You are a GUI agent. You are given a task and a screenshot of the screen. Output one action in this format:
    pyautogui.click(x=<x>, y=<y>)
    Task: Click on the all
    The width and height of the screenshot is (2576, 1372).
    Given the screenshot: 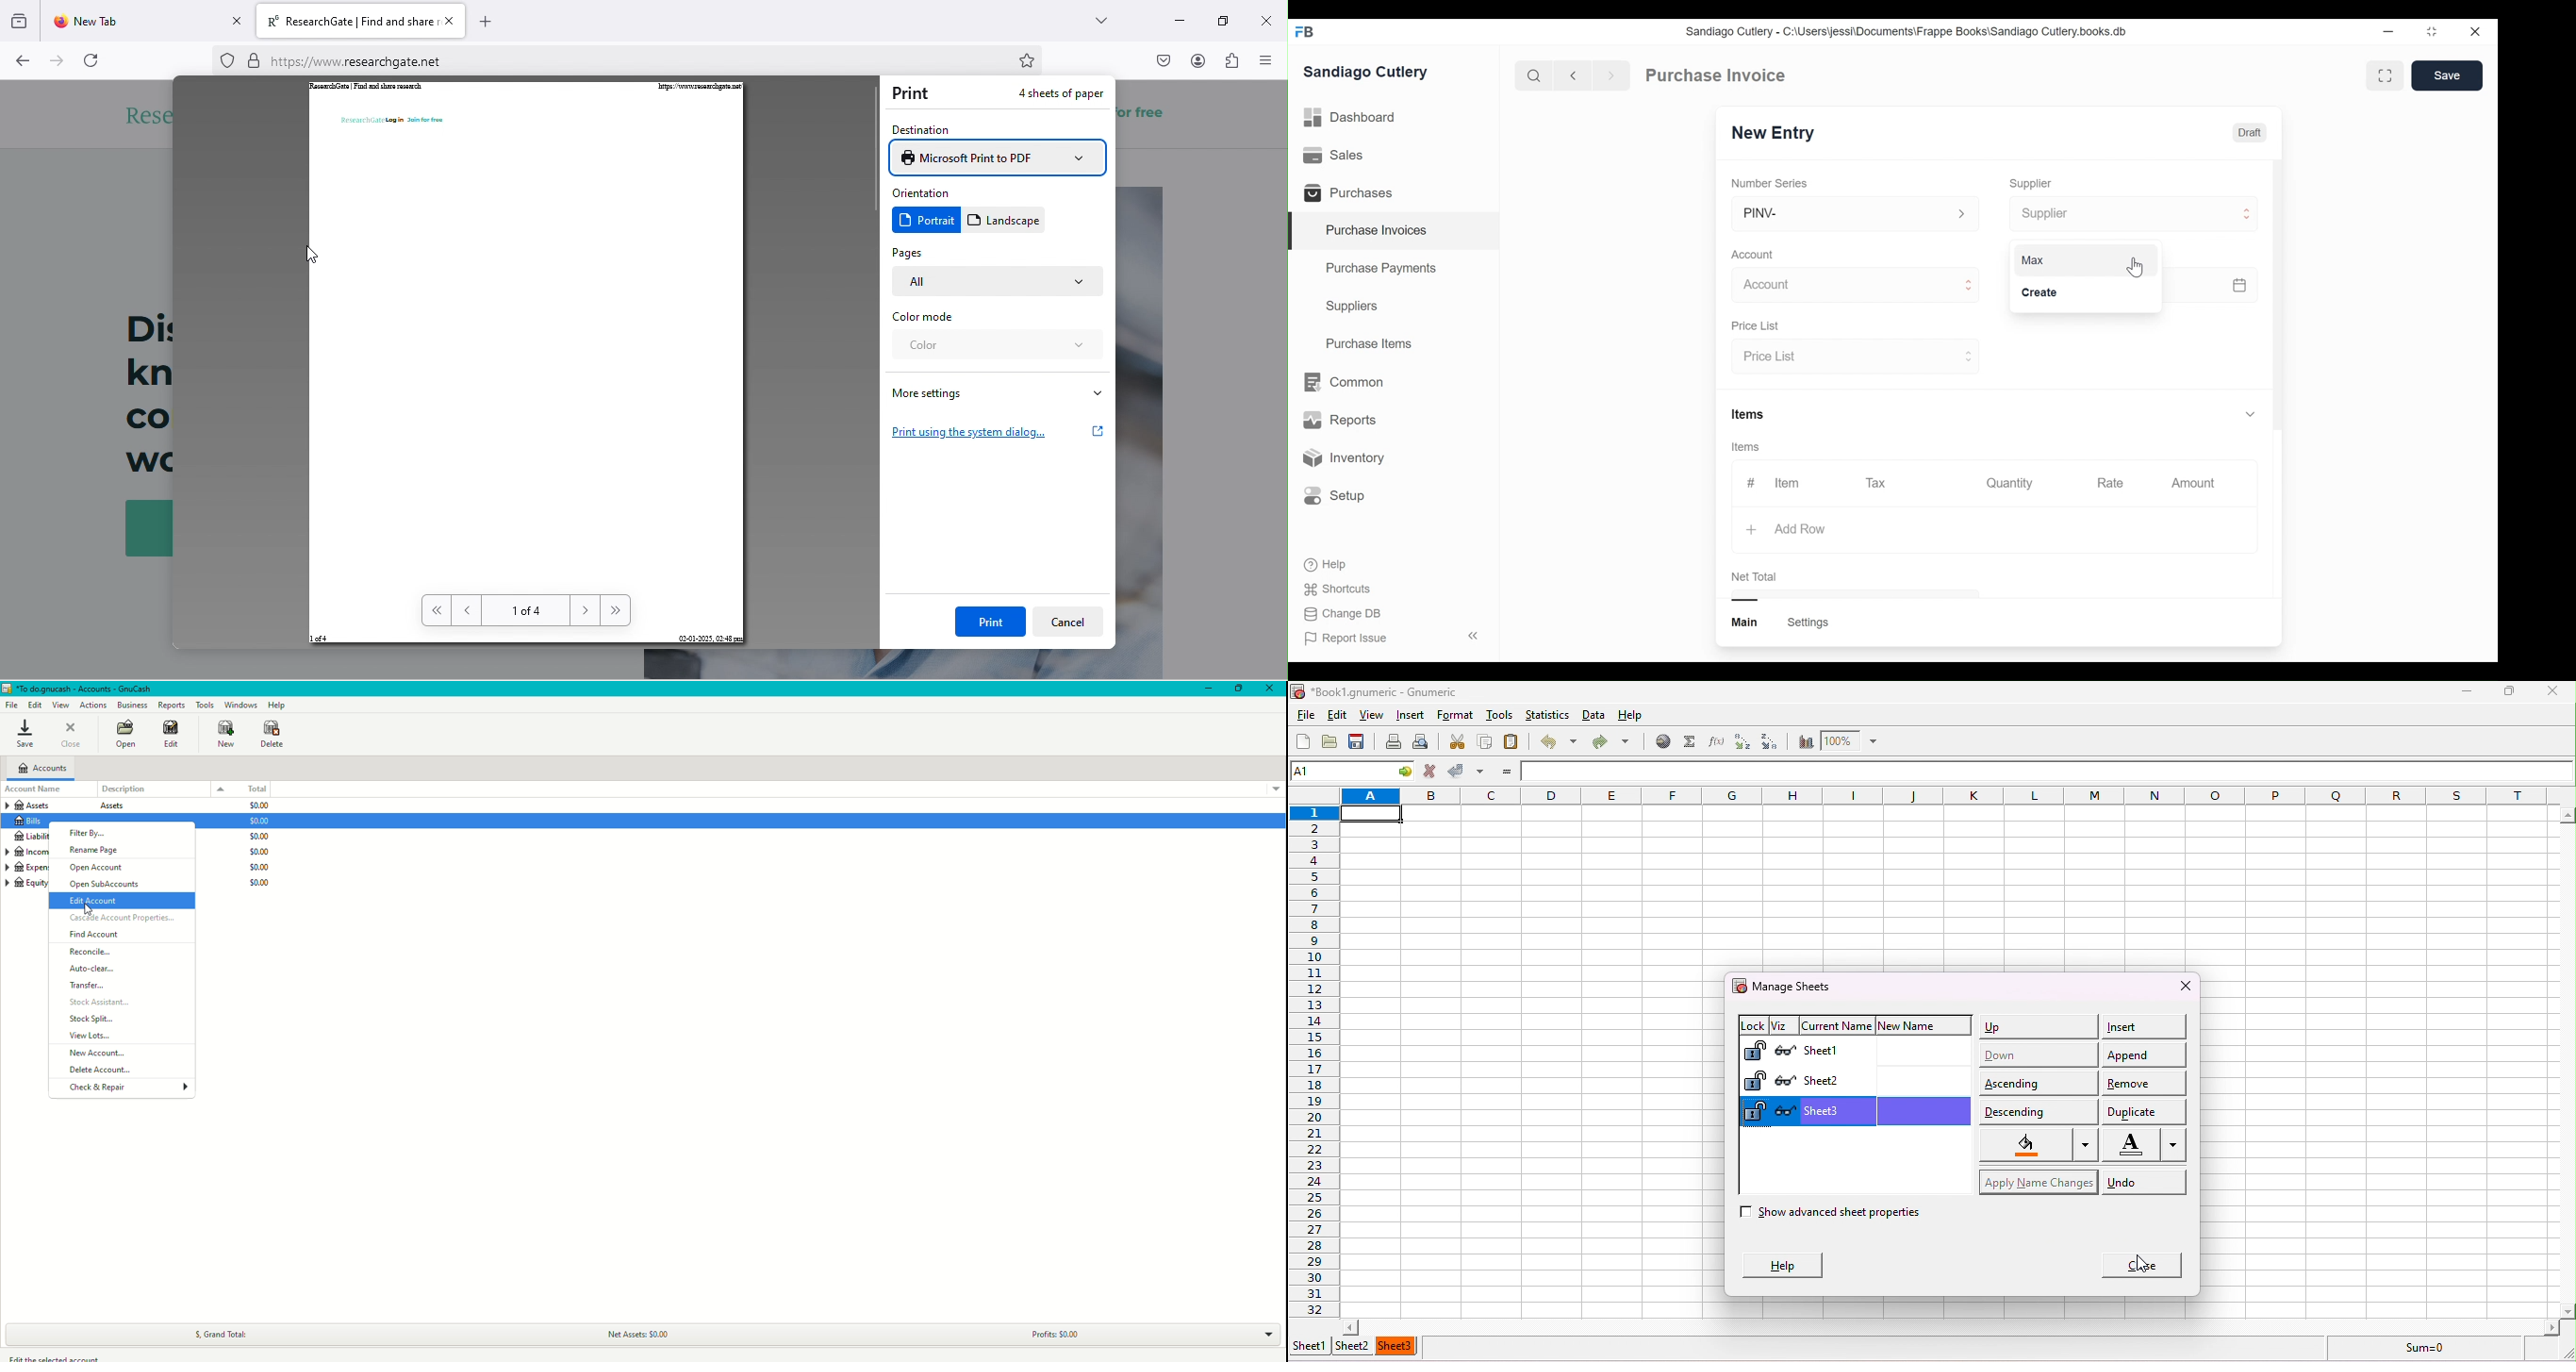 What is the action you would take?
    pyautogui.click(x=998, y=283)
    